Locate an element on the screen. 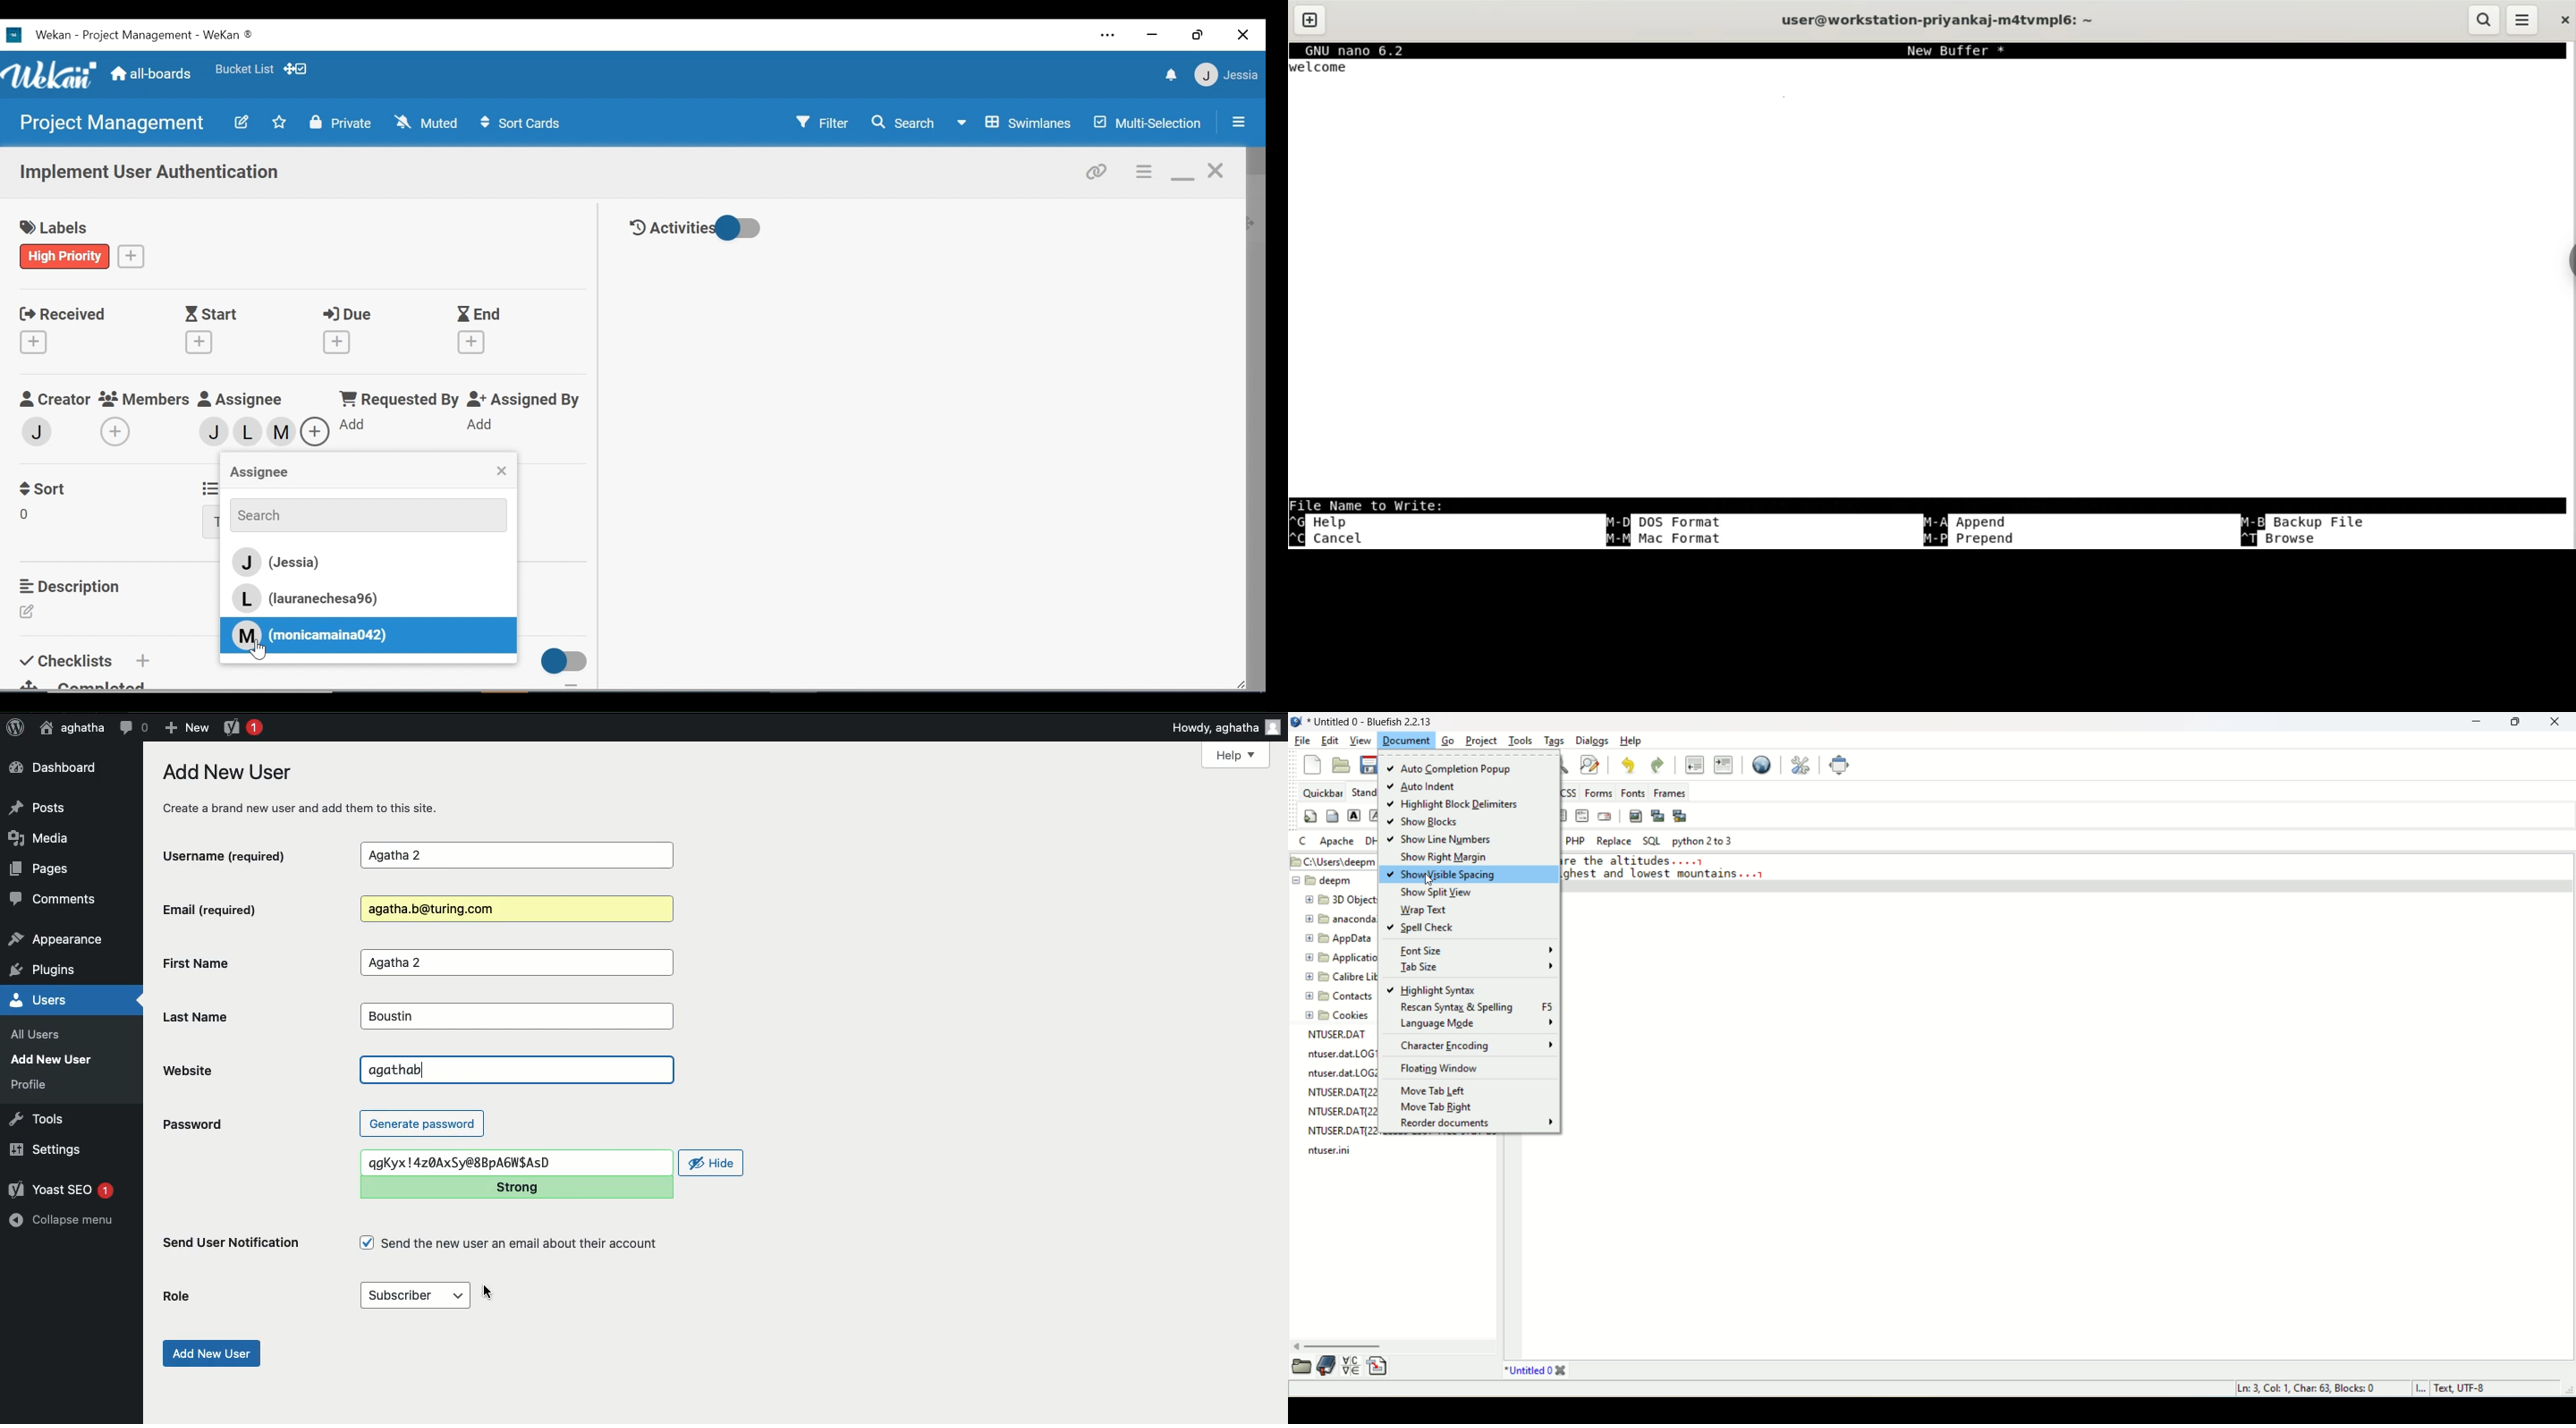  Wekan logo is located at coordinates (52, 76).